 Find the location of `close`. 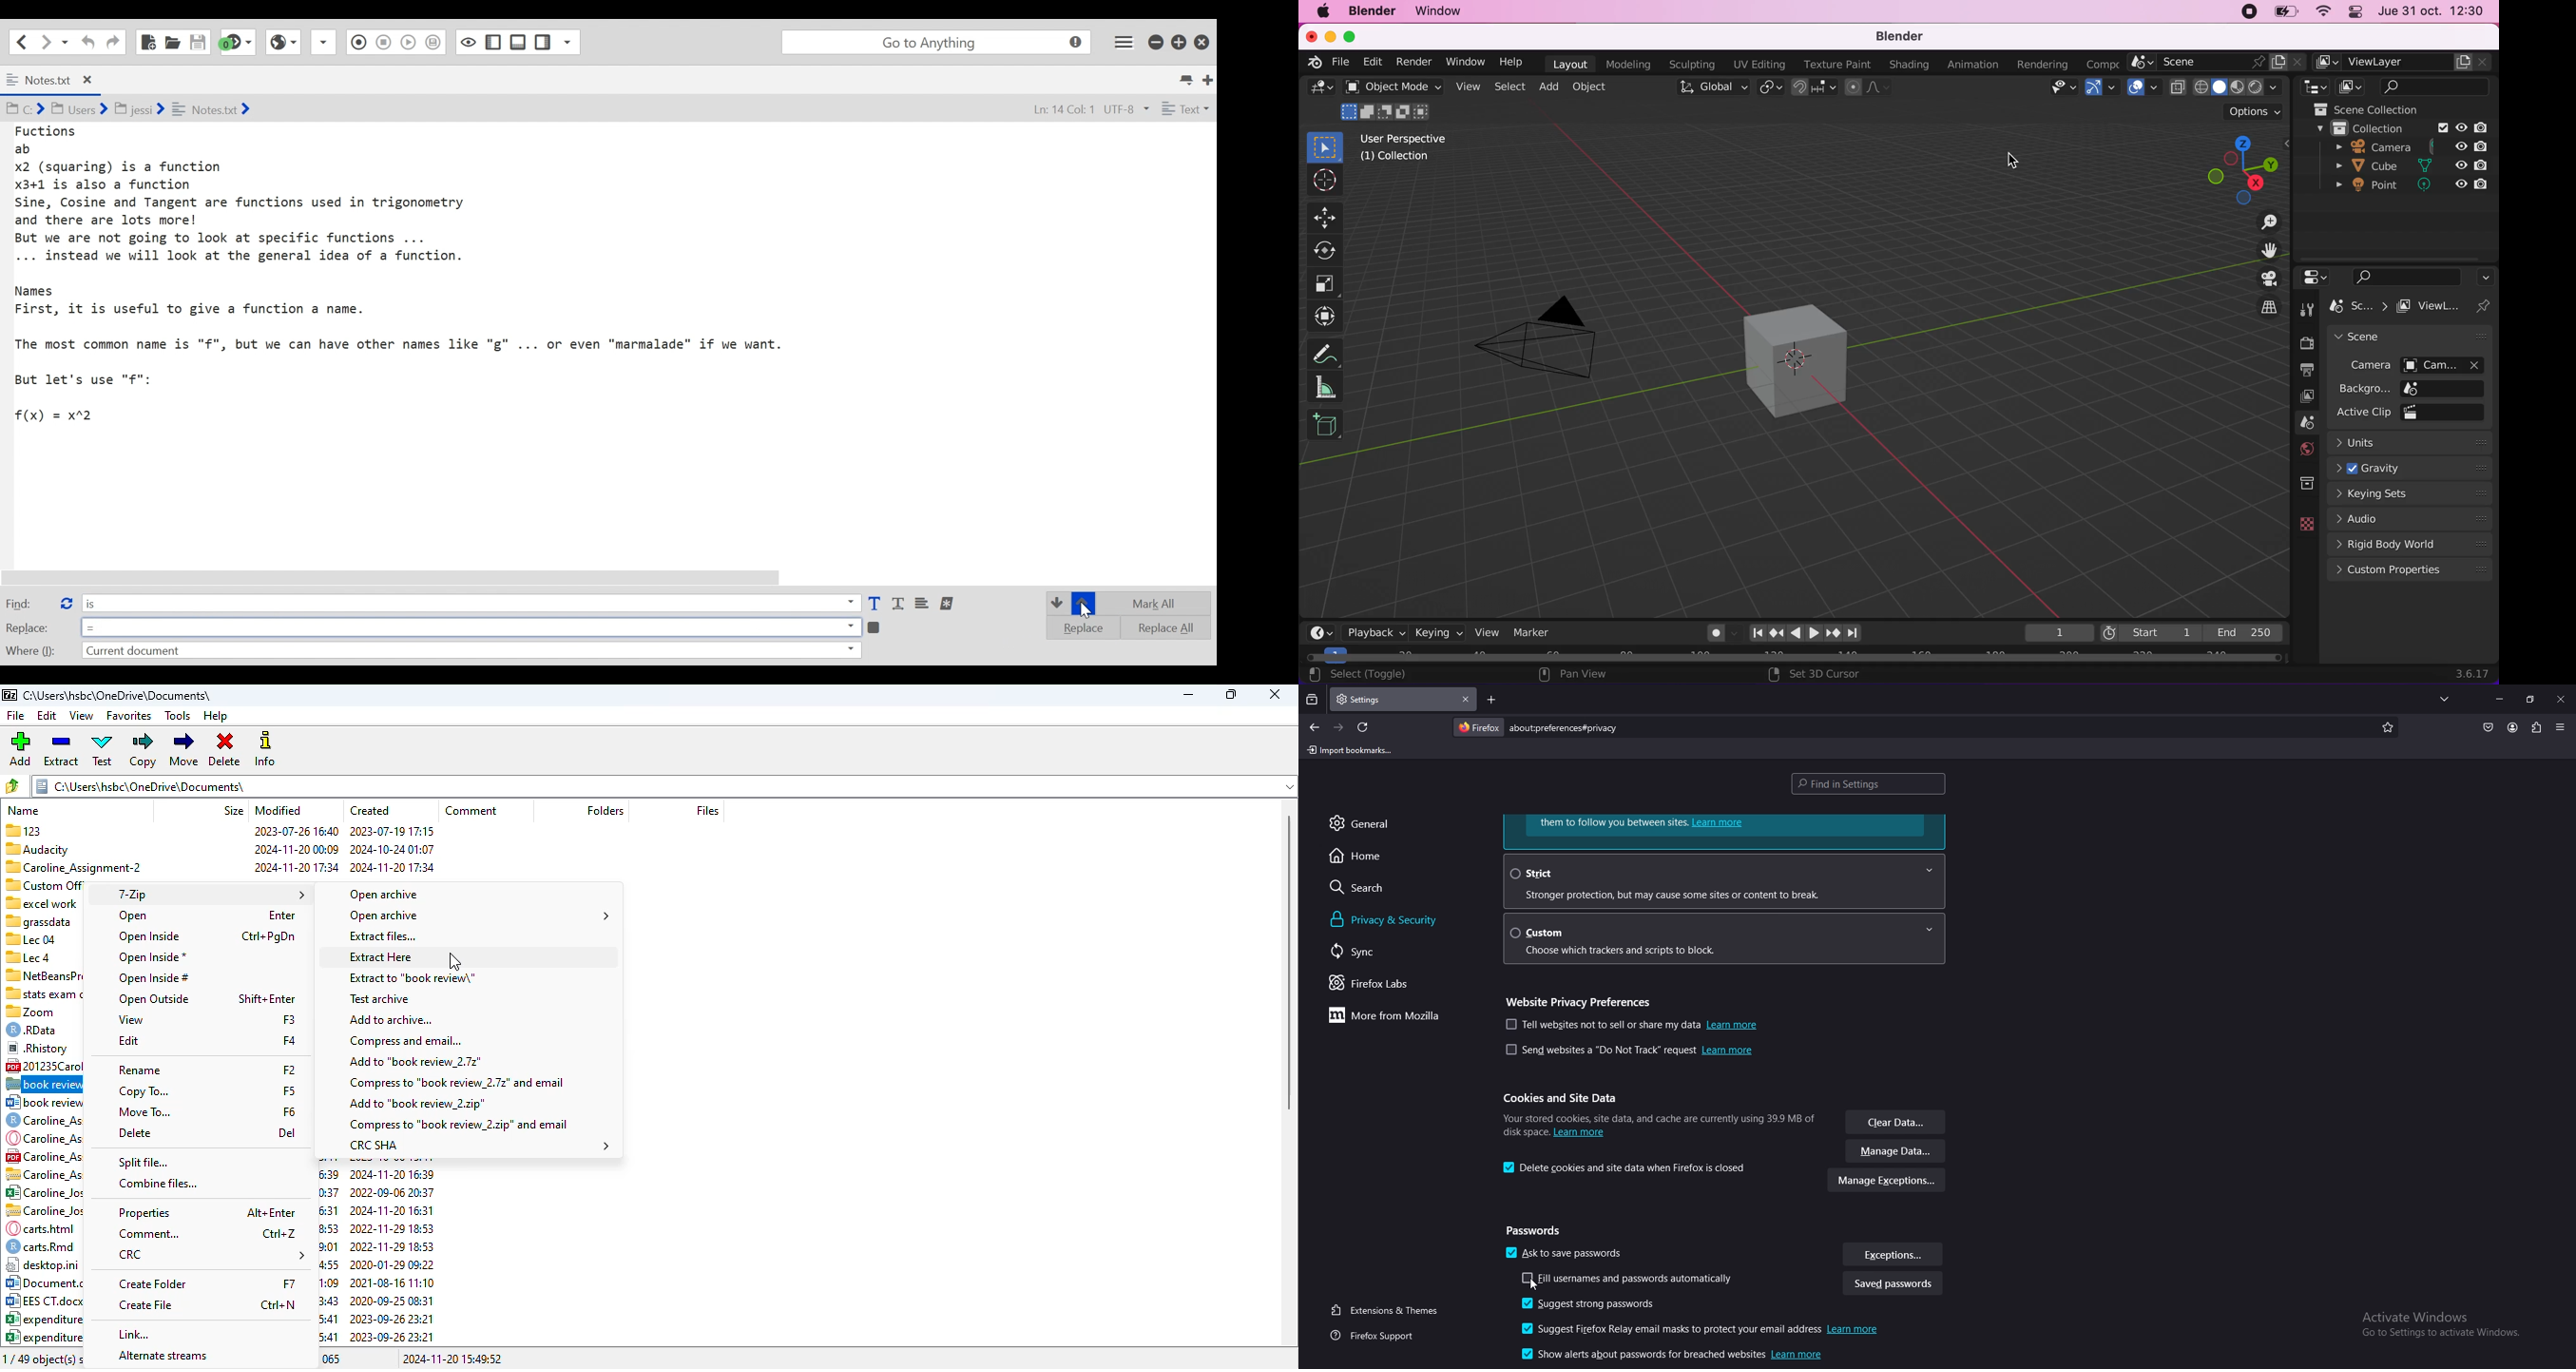

close is located at coordinates (2561, 700).